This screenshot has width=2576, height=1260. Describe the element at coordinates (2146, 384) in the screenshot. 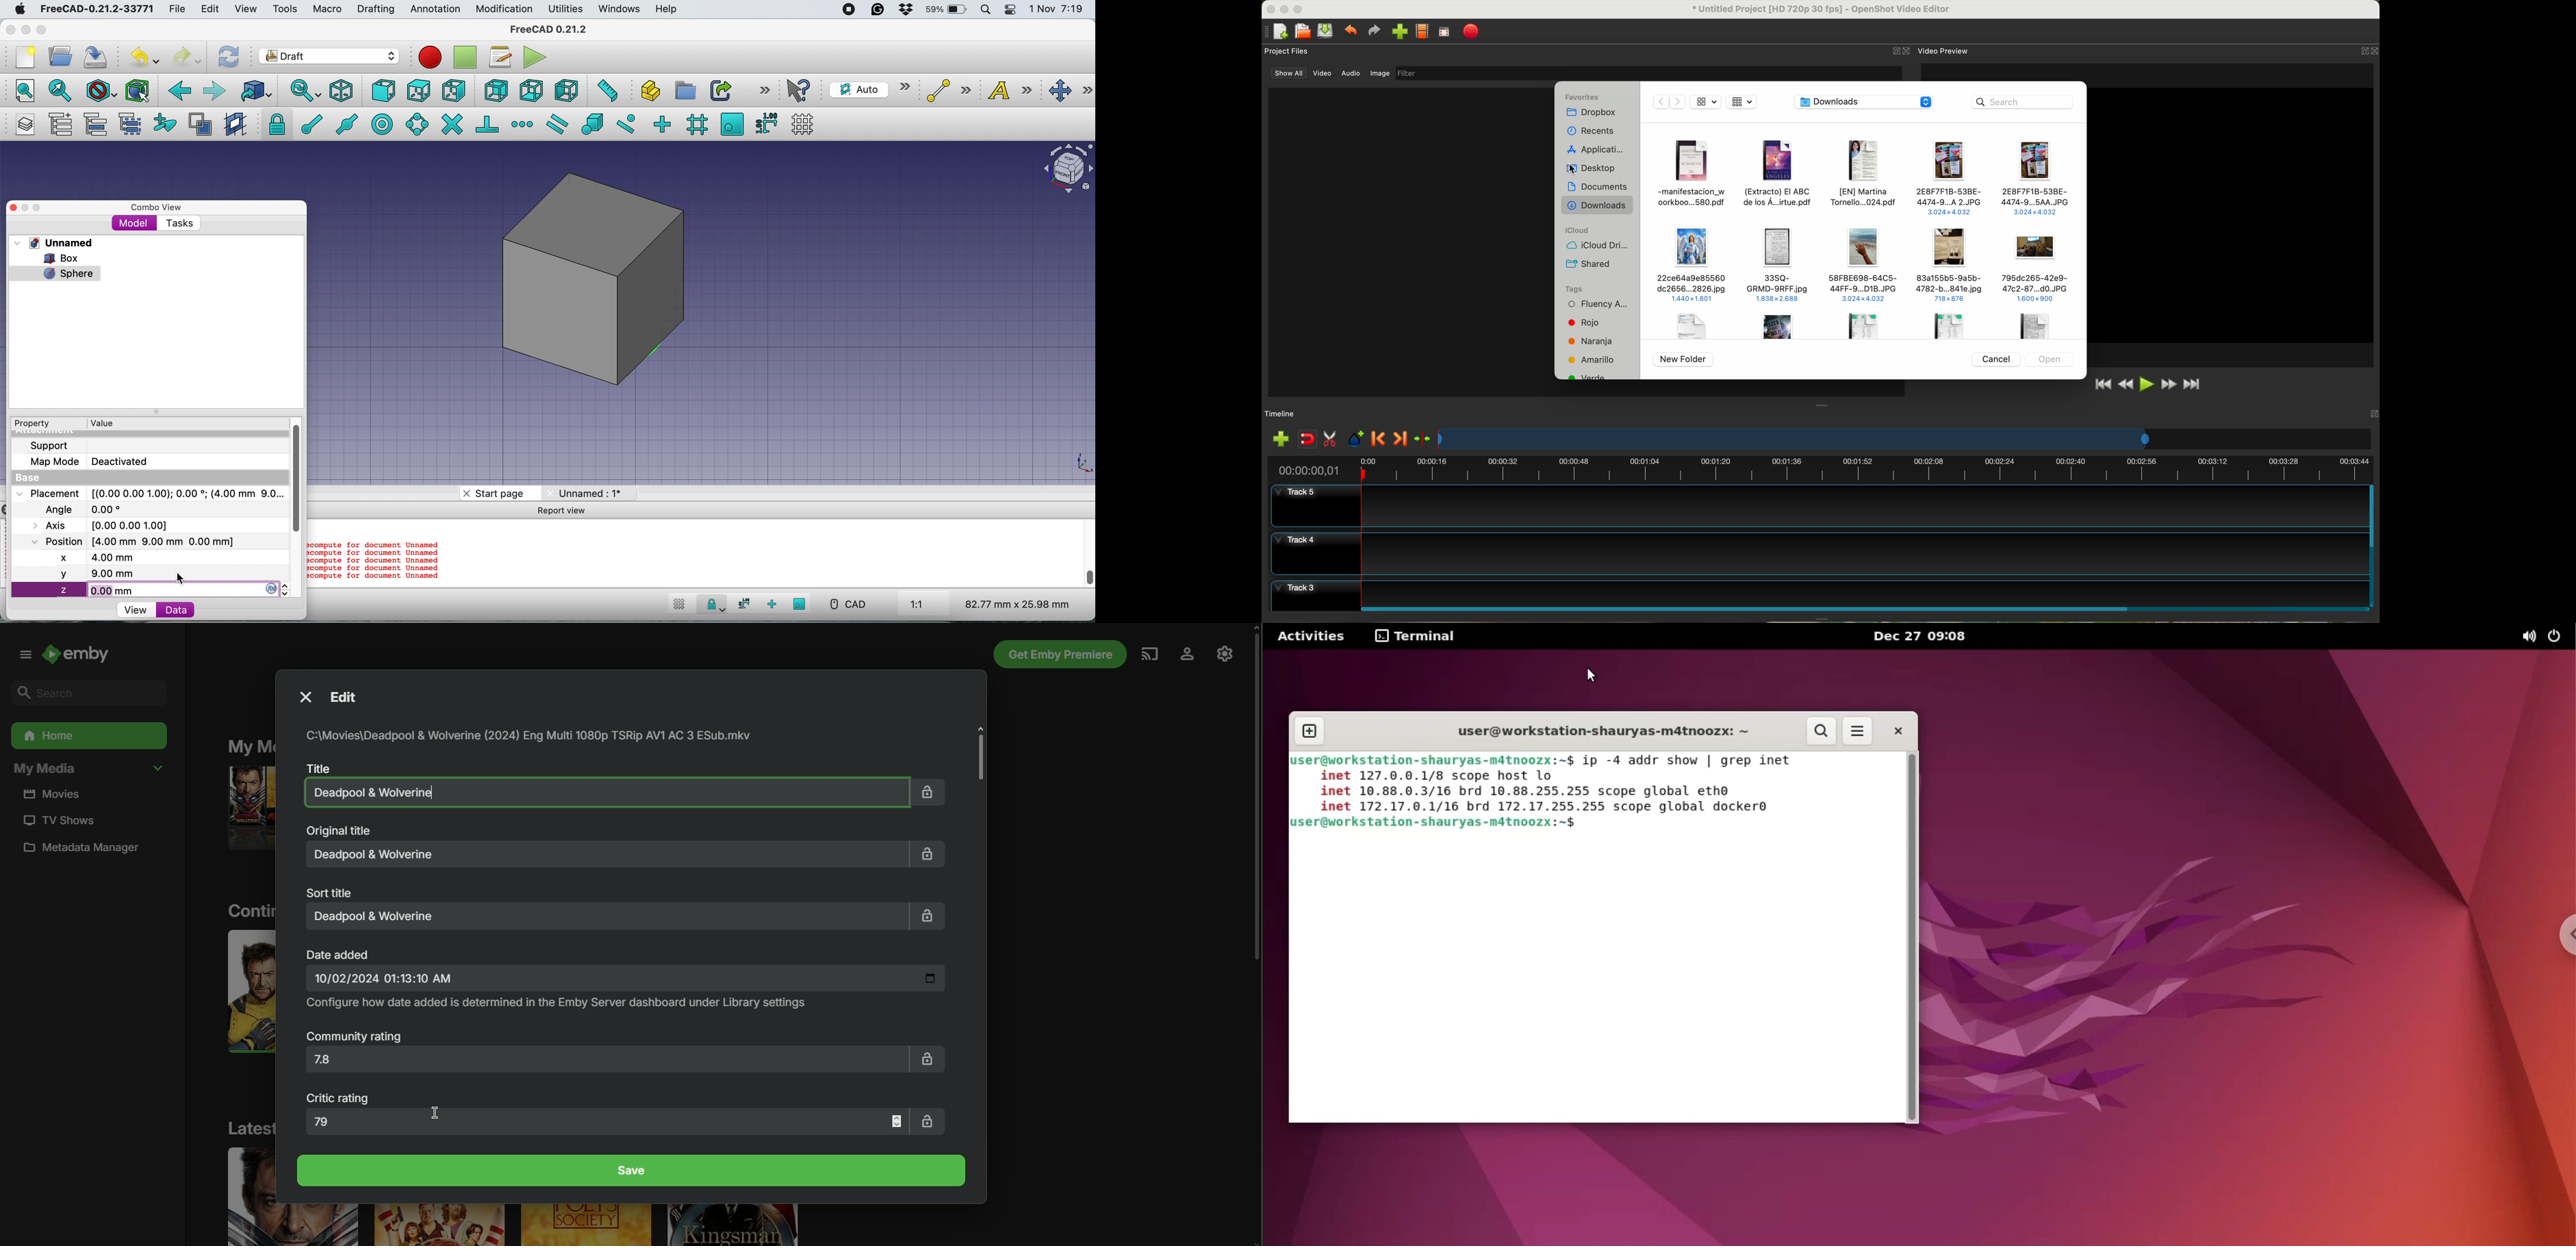

I see `play` at that location.